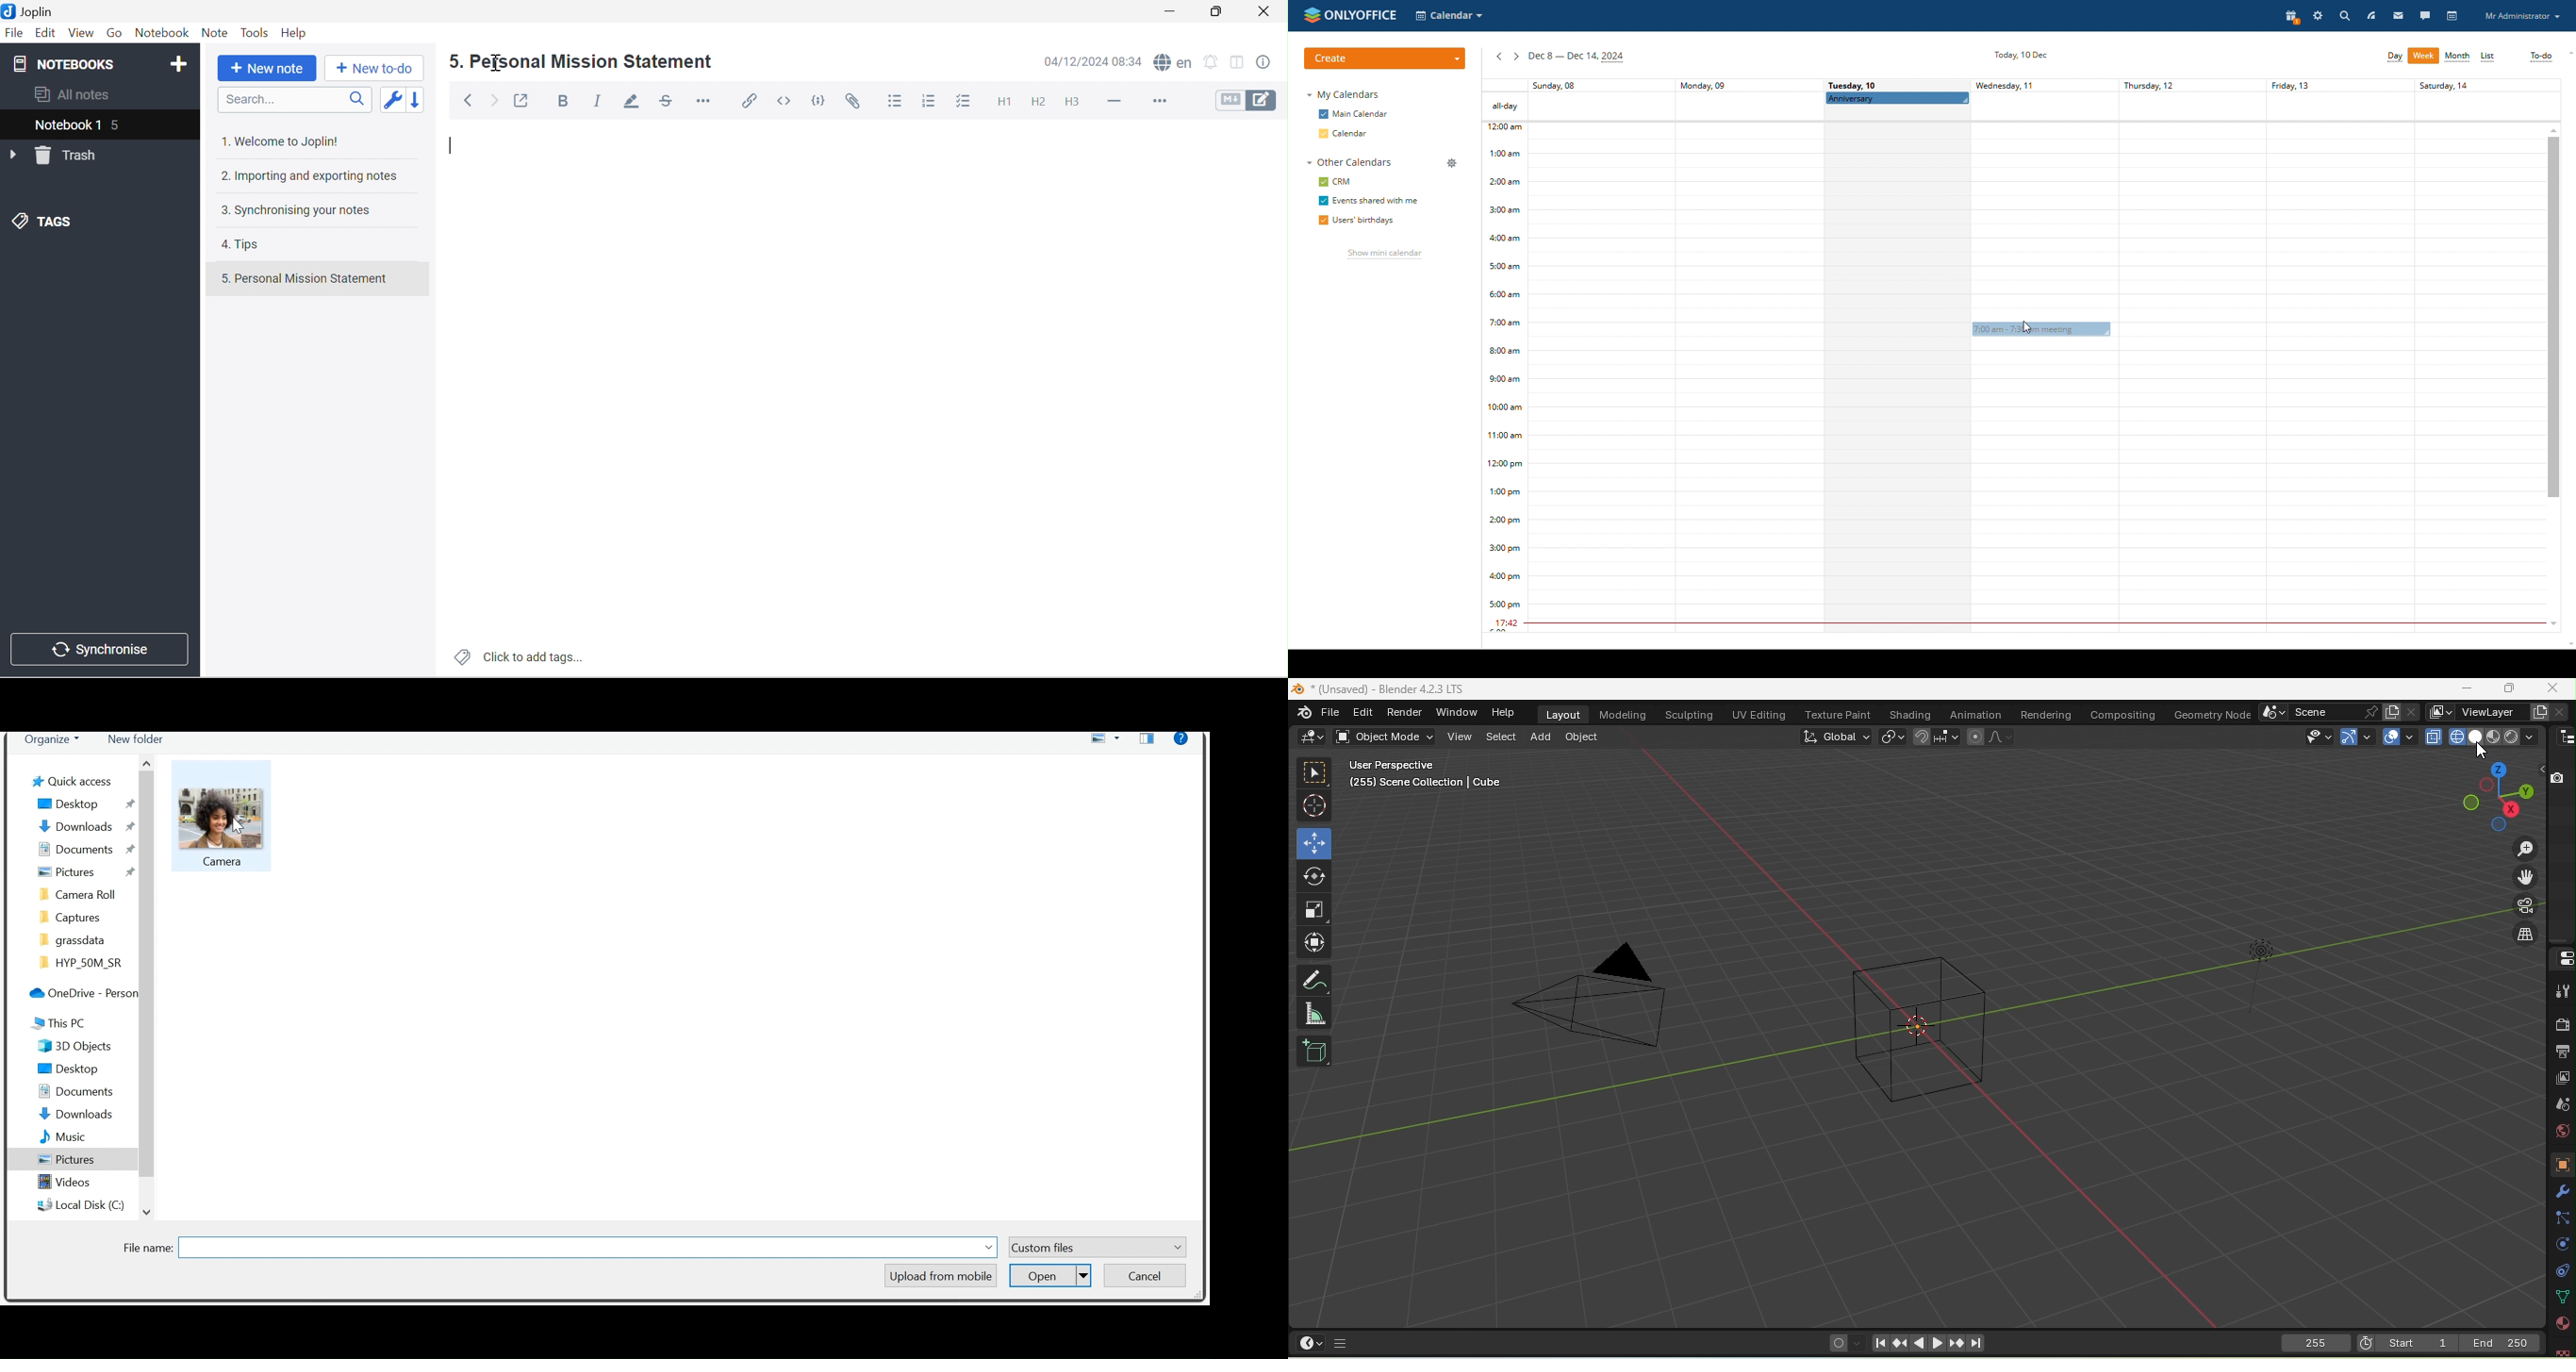 The width and height of the screenshot is (2576, 1372). What do you see at coordinates (1168, 13) in the screenshot?
I see `Minimize` at bounding box center [1168, 13].